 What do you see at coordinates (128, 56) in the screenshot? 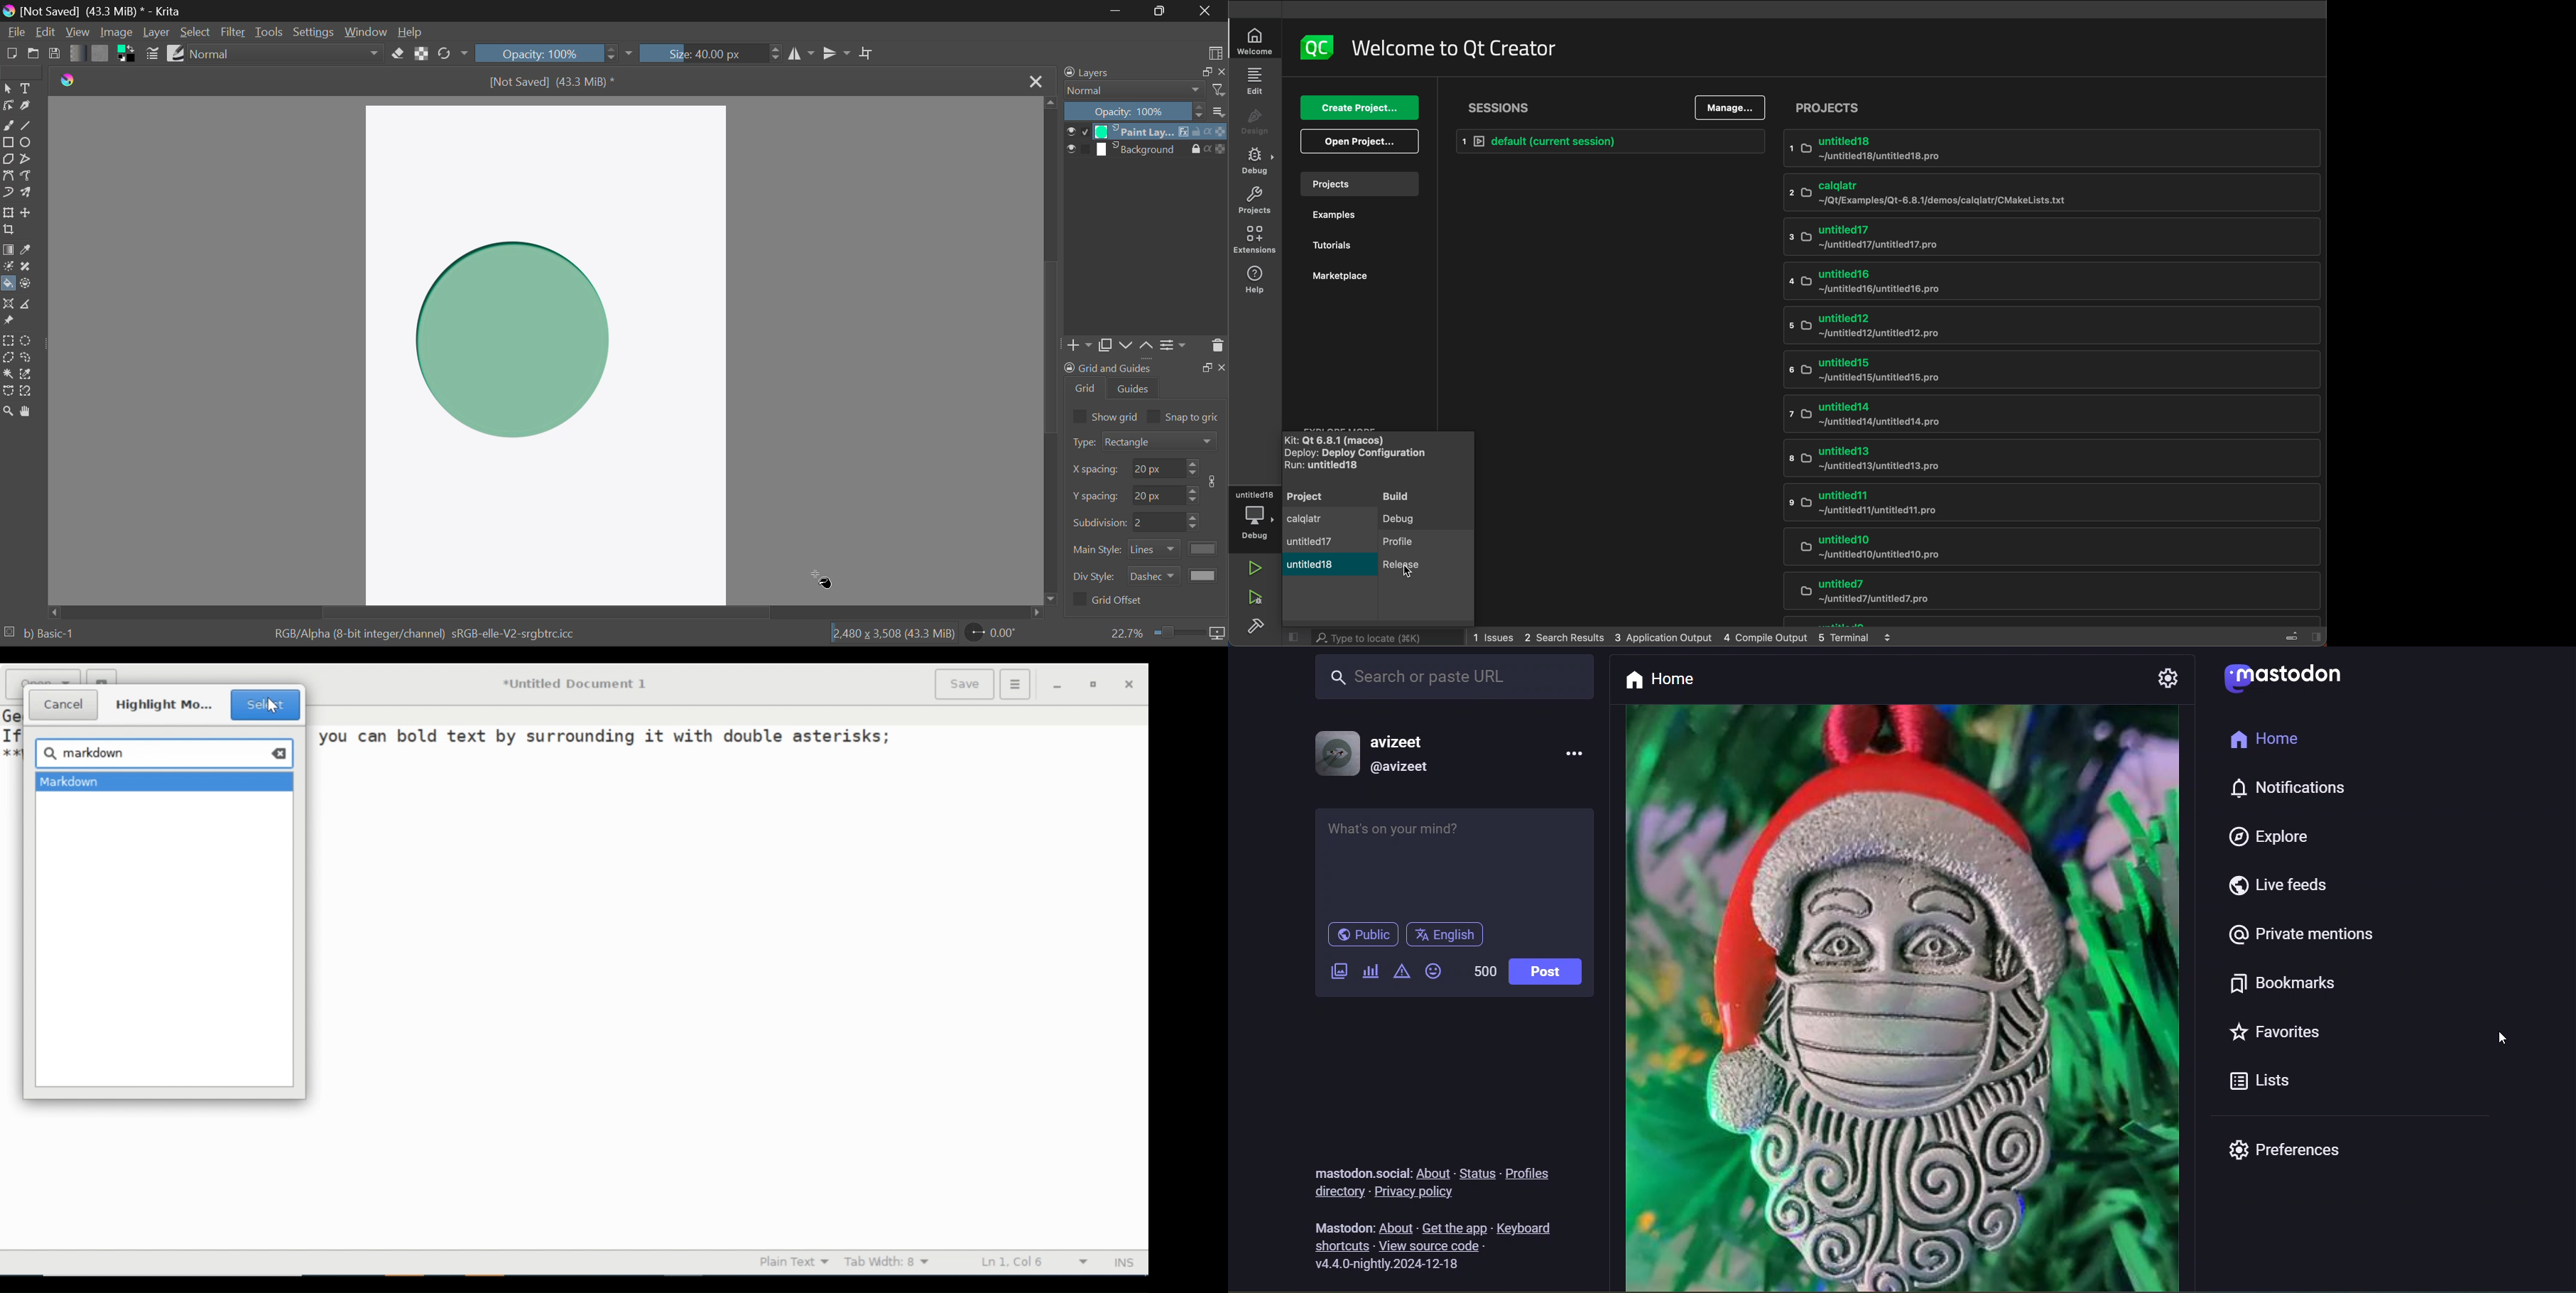
I see `Colors in Use` at bounding box center [128, 56].